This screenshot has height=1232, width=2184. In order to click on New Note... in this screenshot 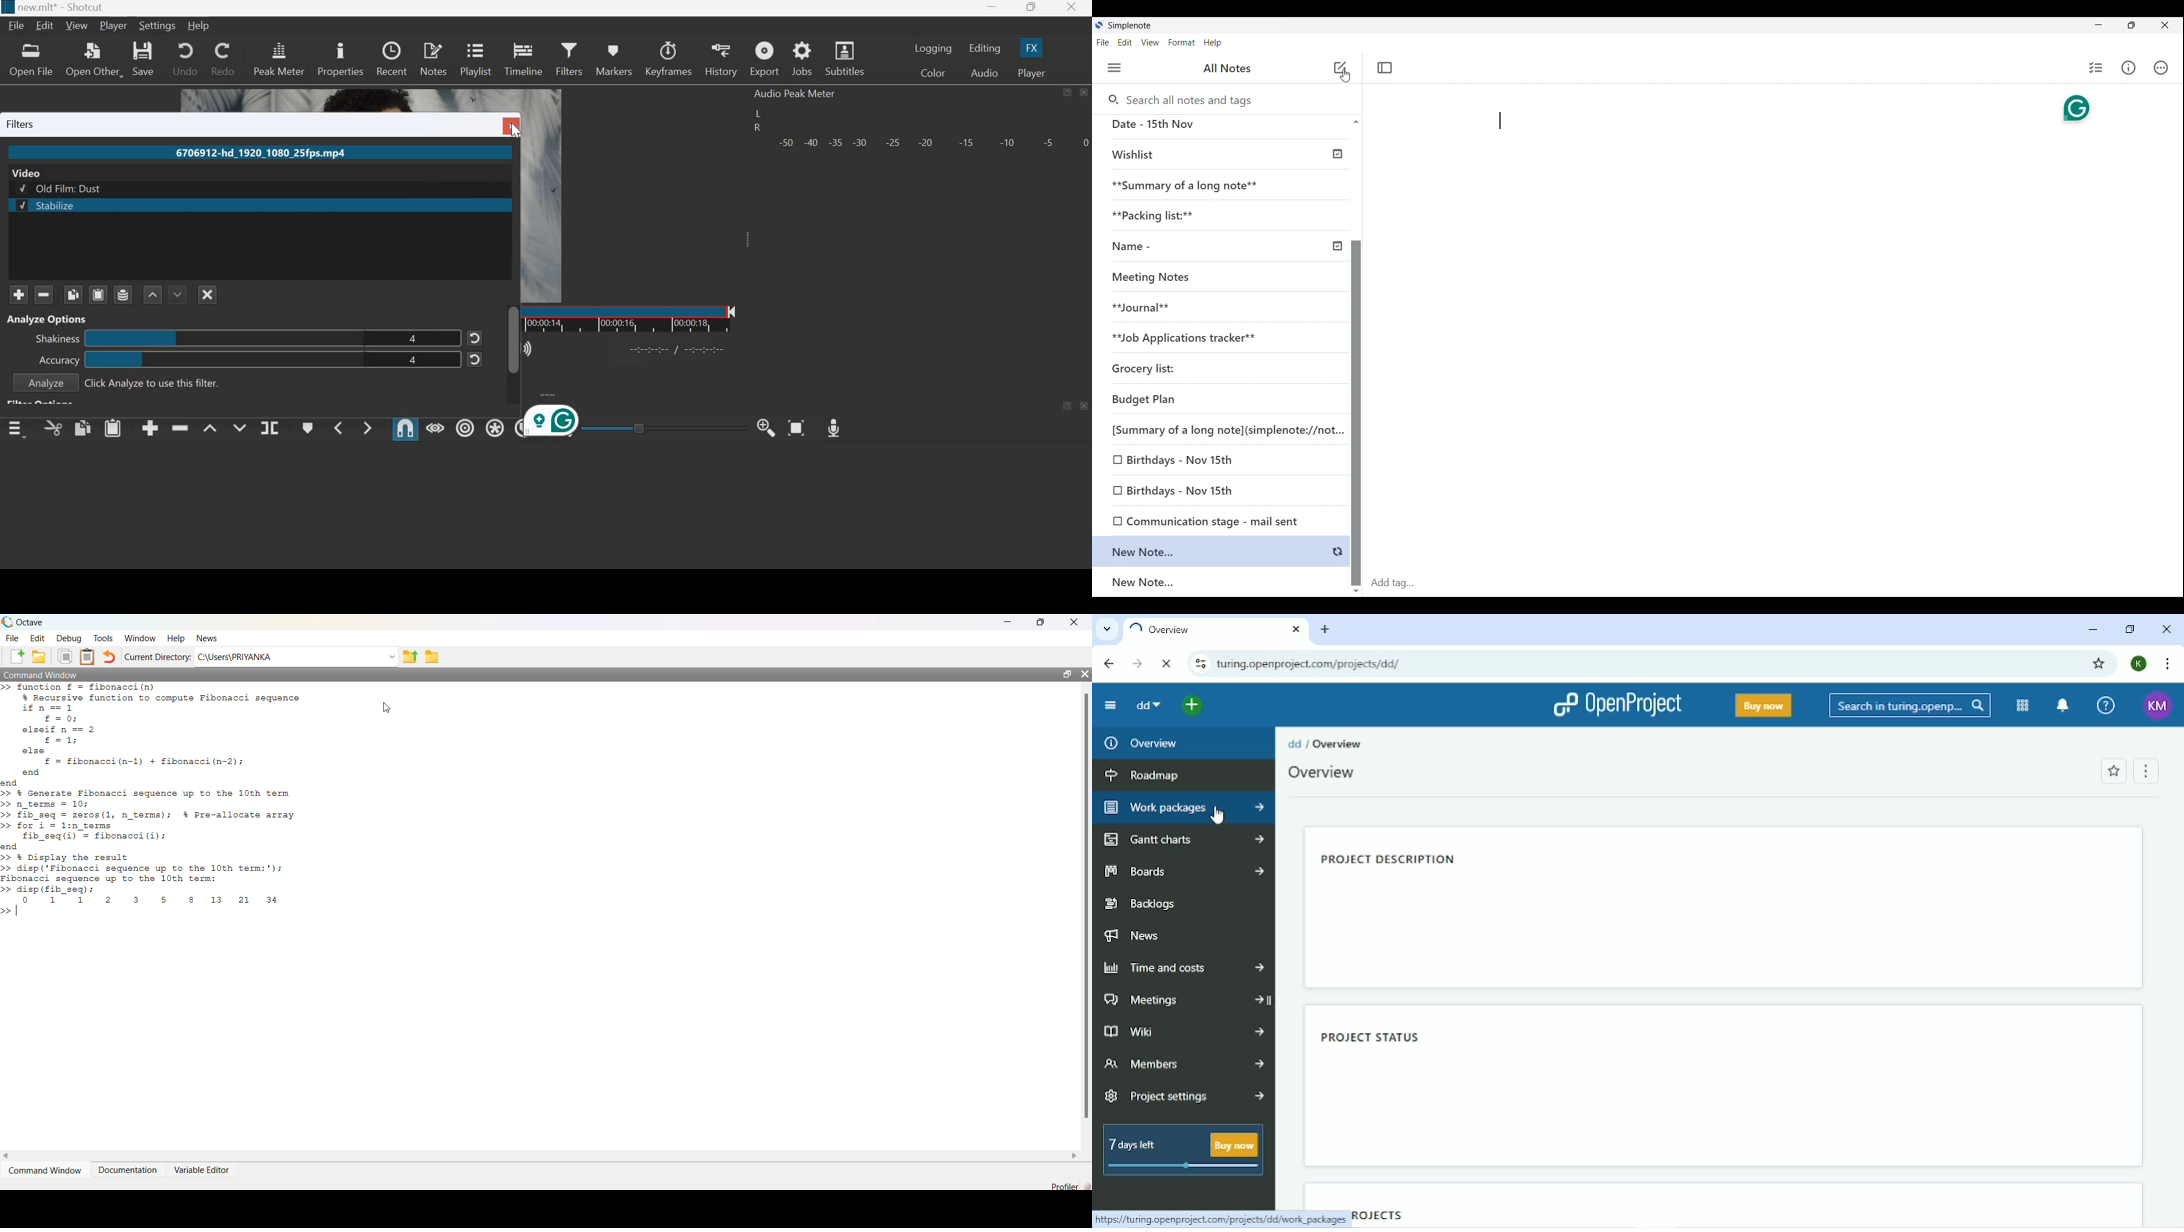, I will do `click(1223, 583)`.